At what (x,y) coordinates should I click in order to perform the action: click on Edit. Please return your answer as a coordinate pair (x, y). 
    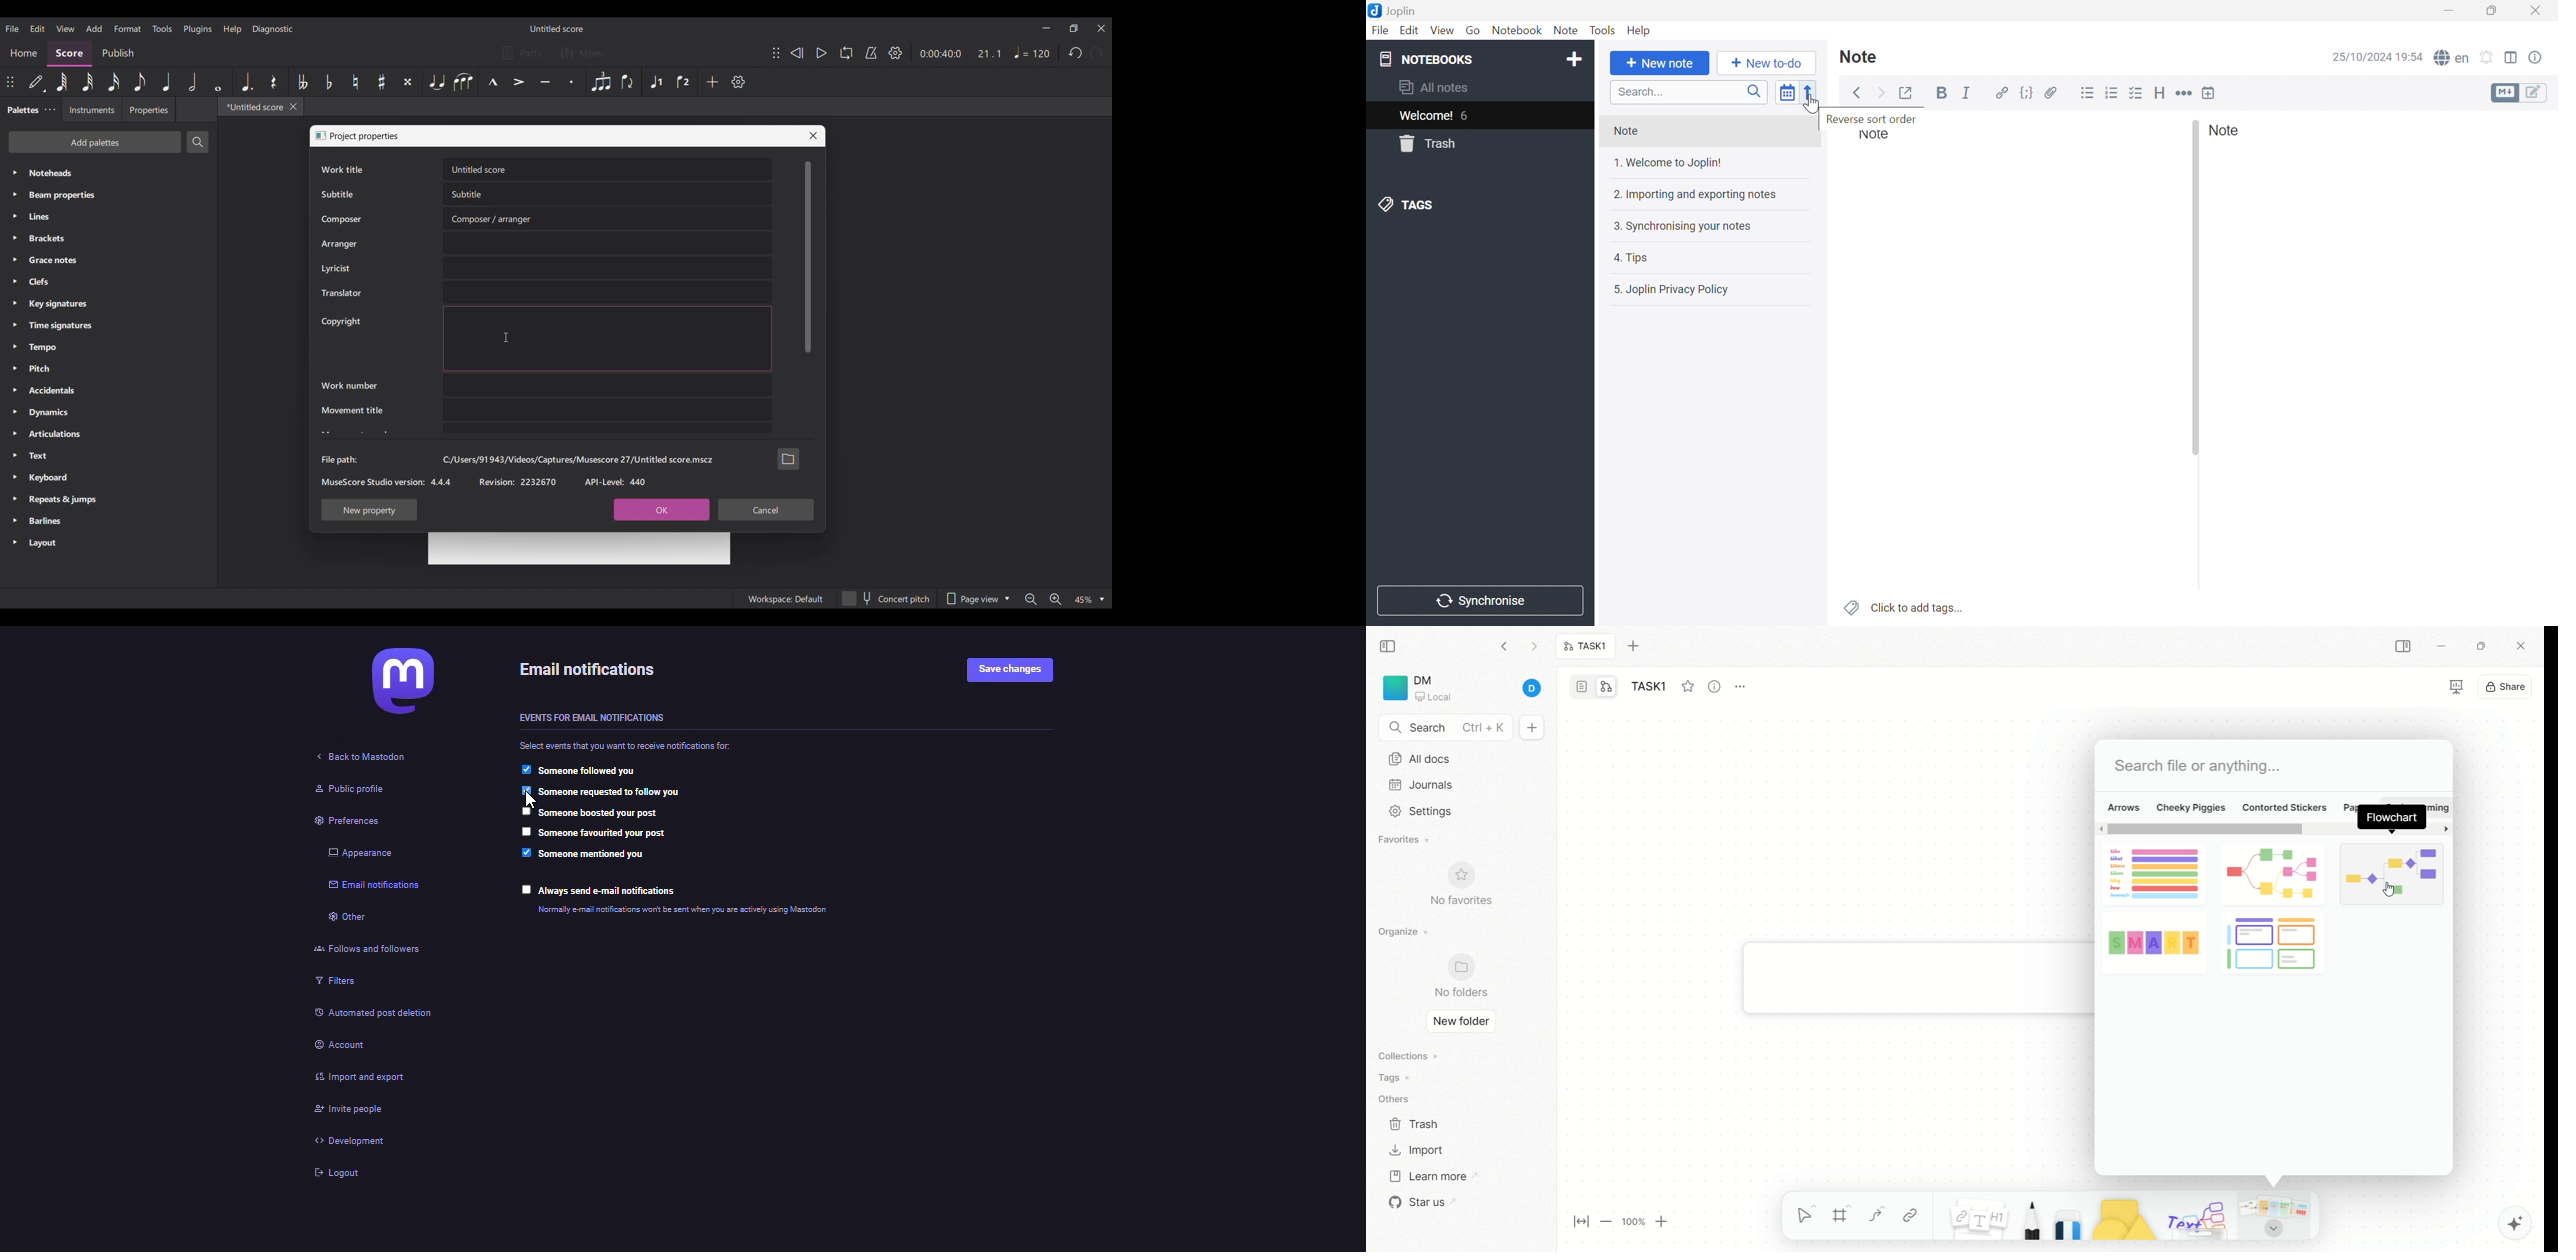
    Looking at the image, I should click on (1409, 31).